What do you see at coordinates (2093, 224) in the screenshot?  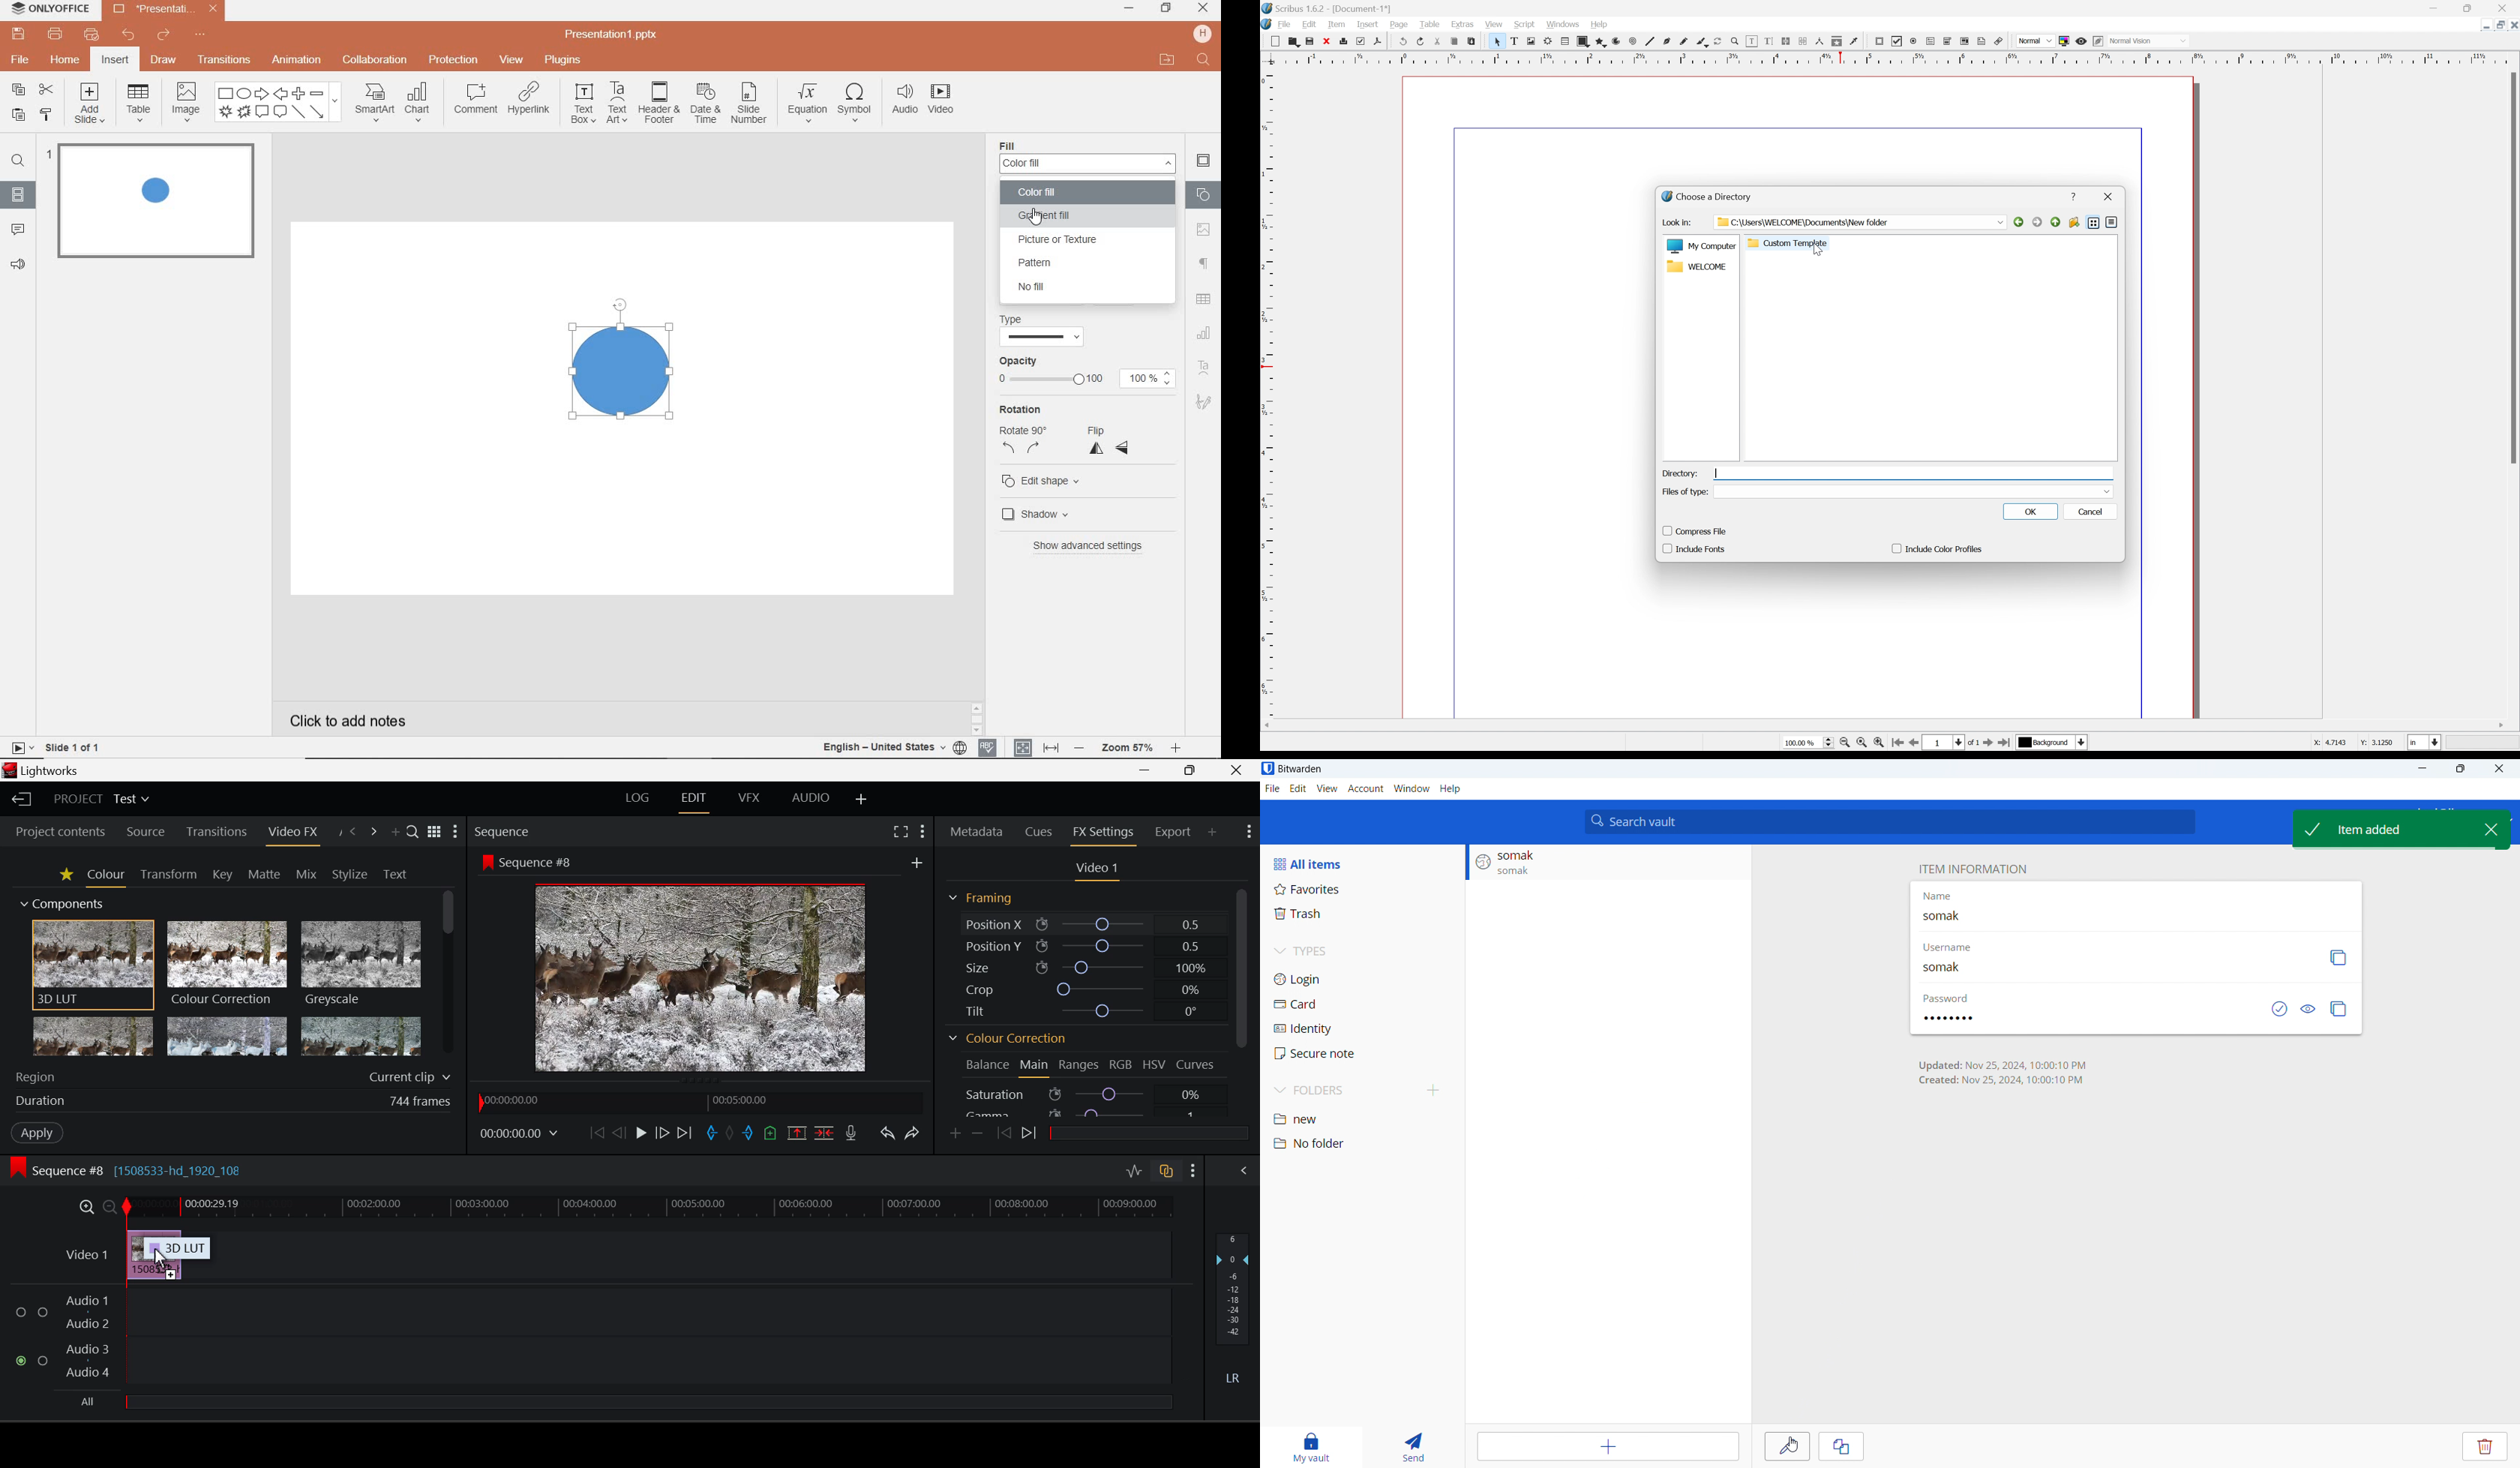 I see `list view` at bounding box center [2093, 224].